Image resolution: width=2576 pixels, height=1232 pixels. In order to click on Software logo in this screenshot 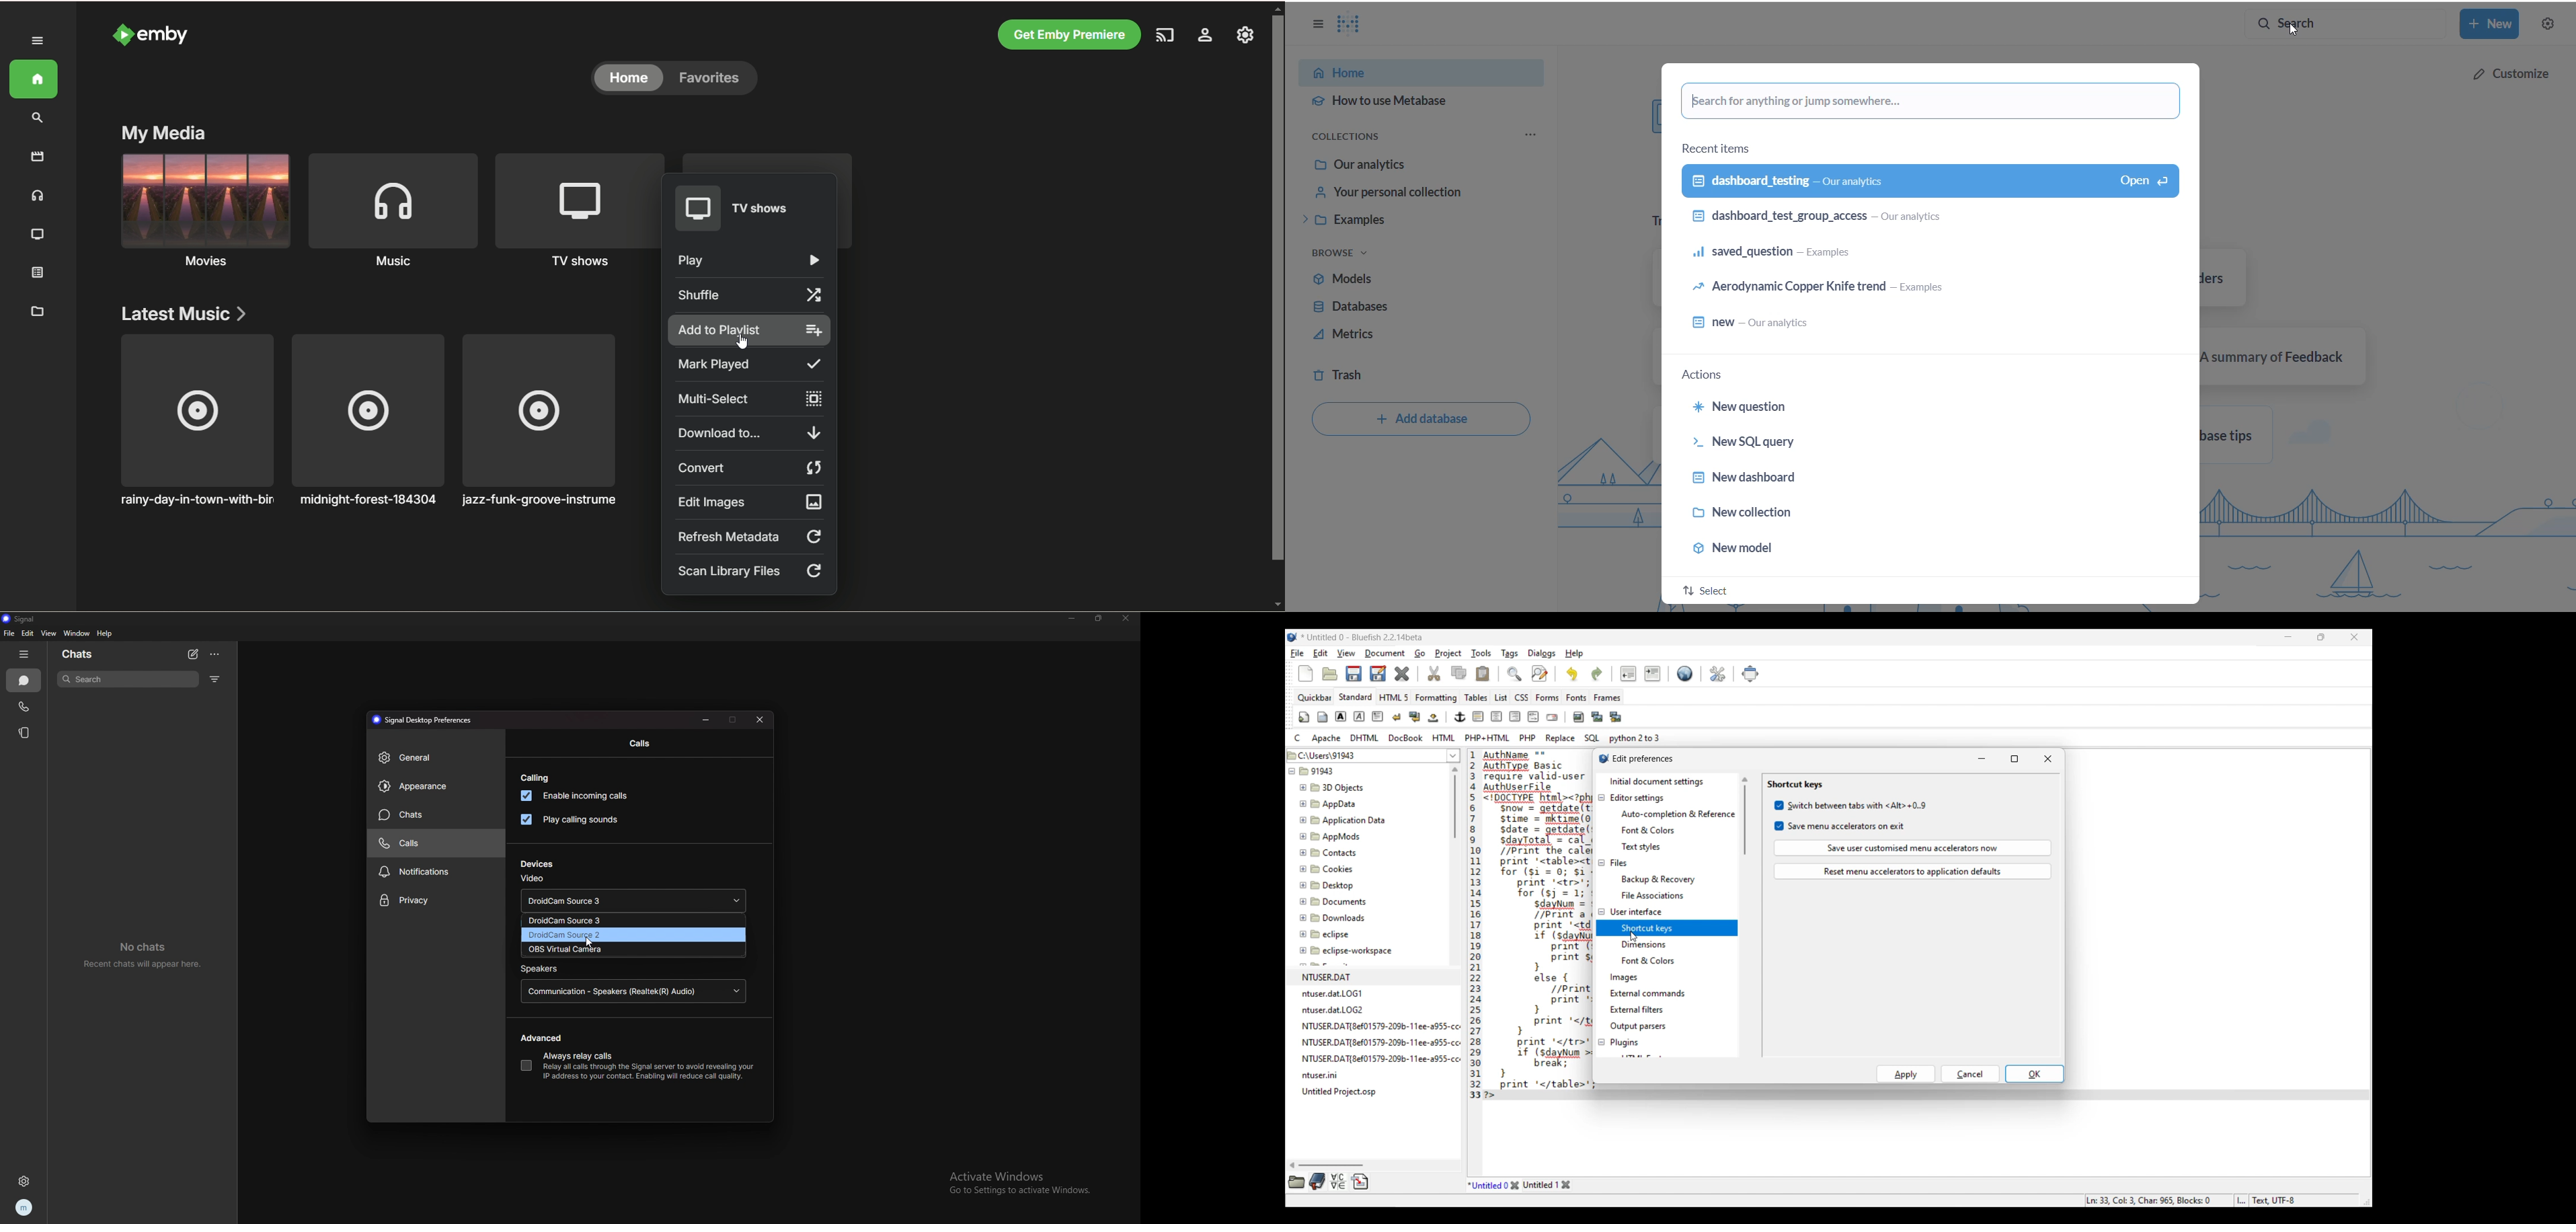, I will do `click(1292, 638)`.